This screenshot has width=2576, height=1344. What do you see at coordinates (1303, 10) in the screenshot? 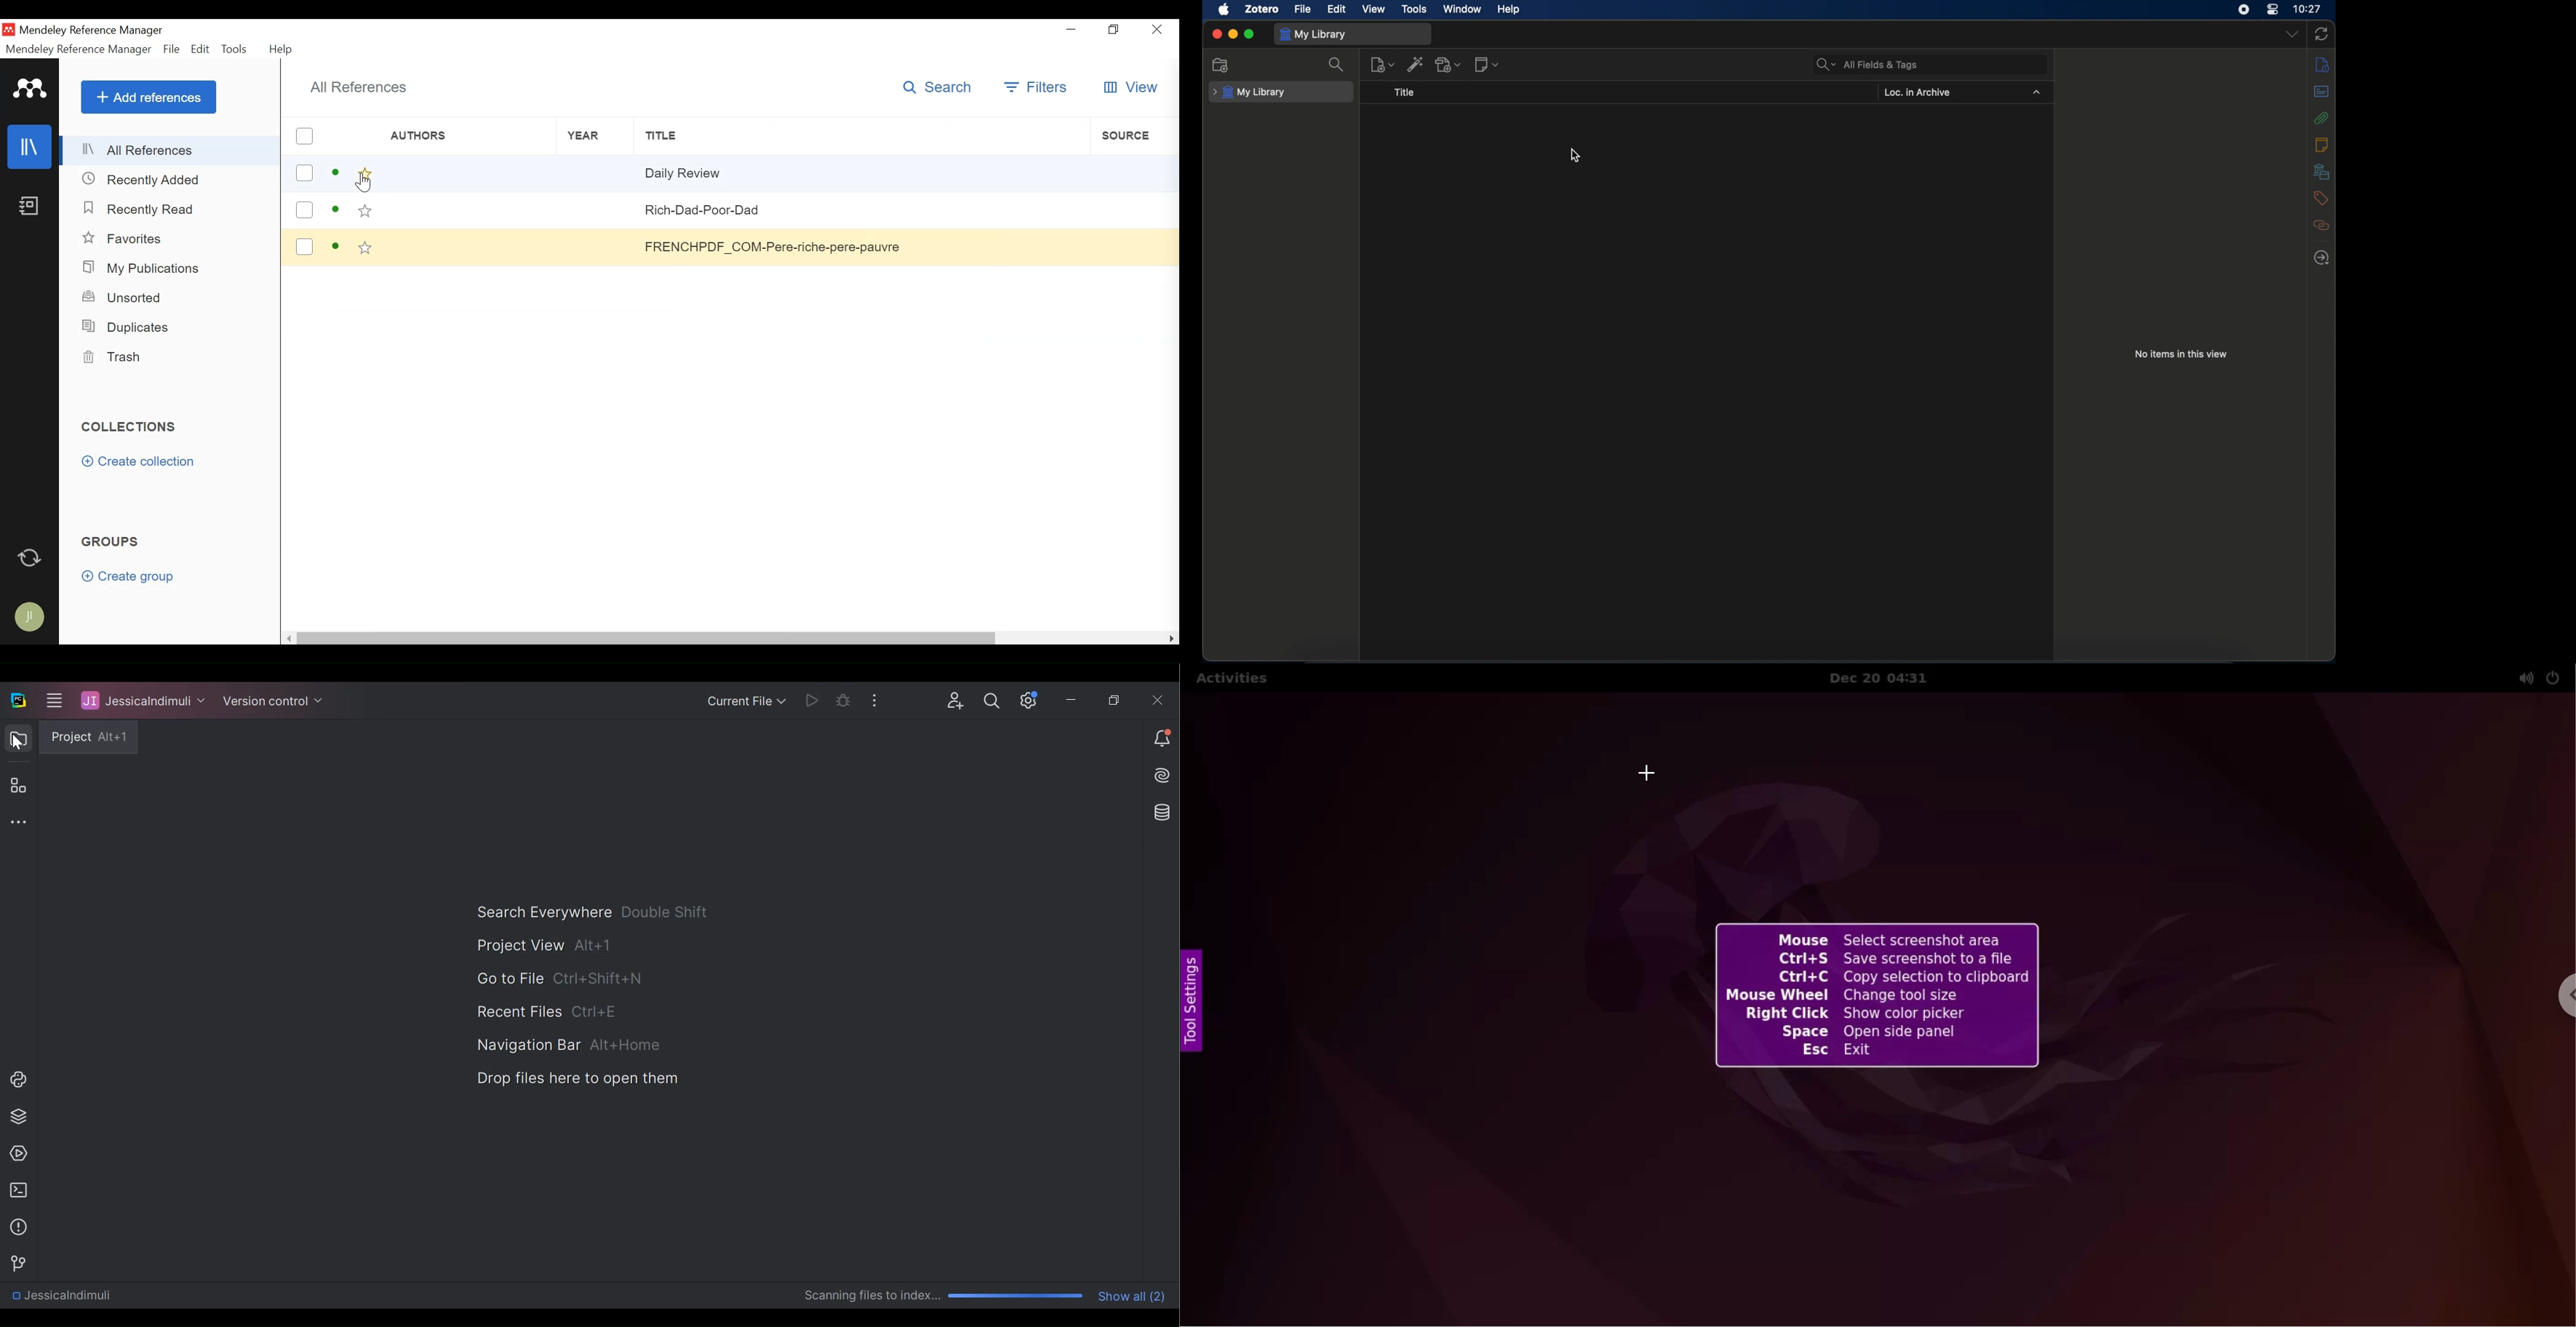
I see `file` at bounding box center [1303, 10].